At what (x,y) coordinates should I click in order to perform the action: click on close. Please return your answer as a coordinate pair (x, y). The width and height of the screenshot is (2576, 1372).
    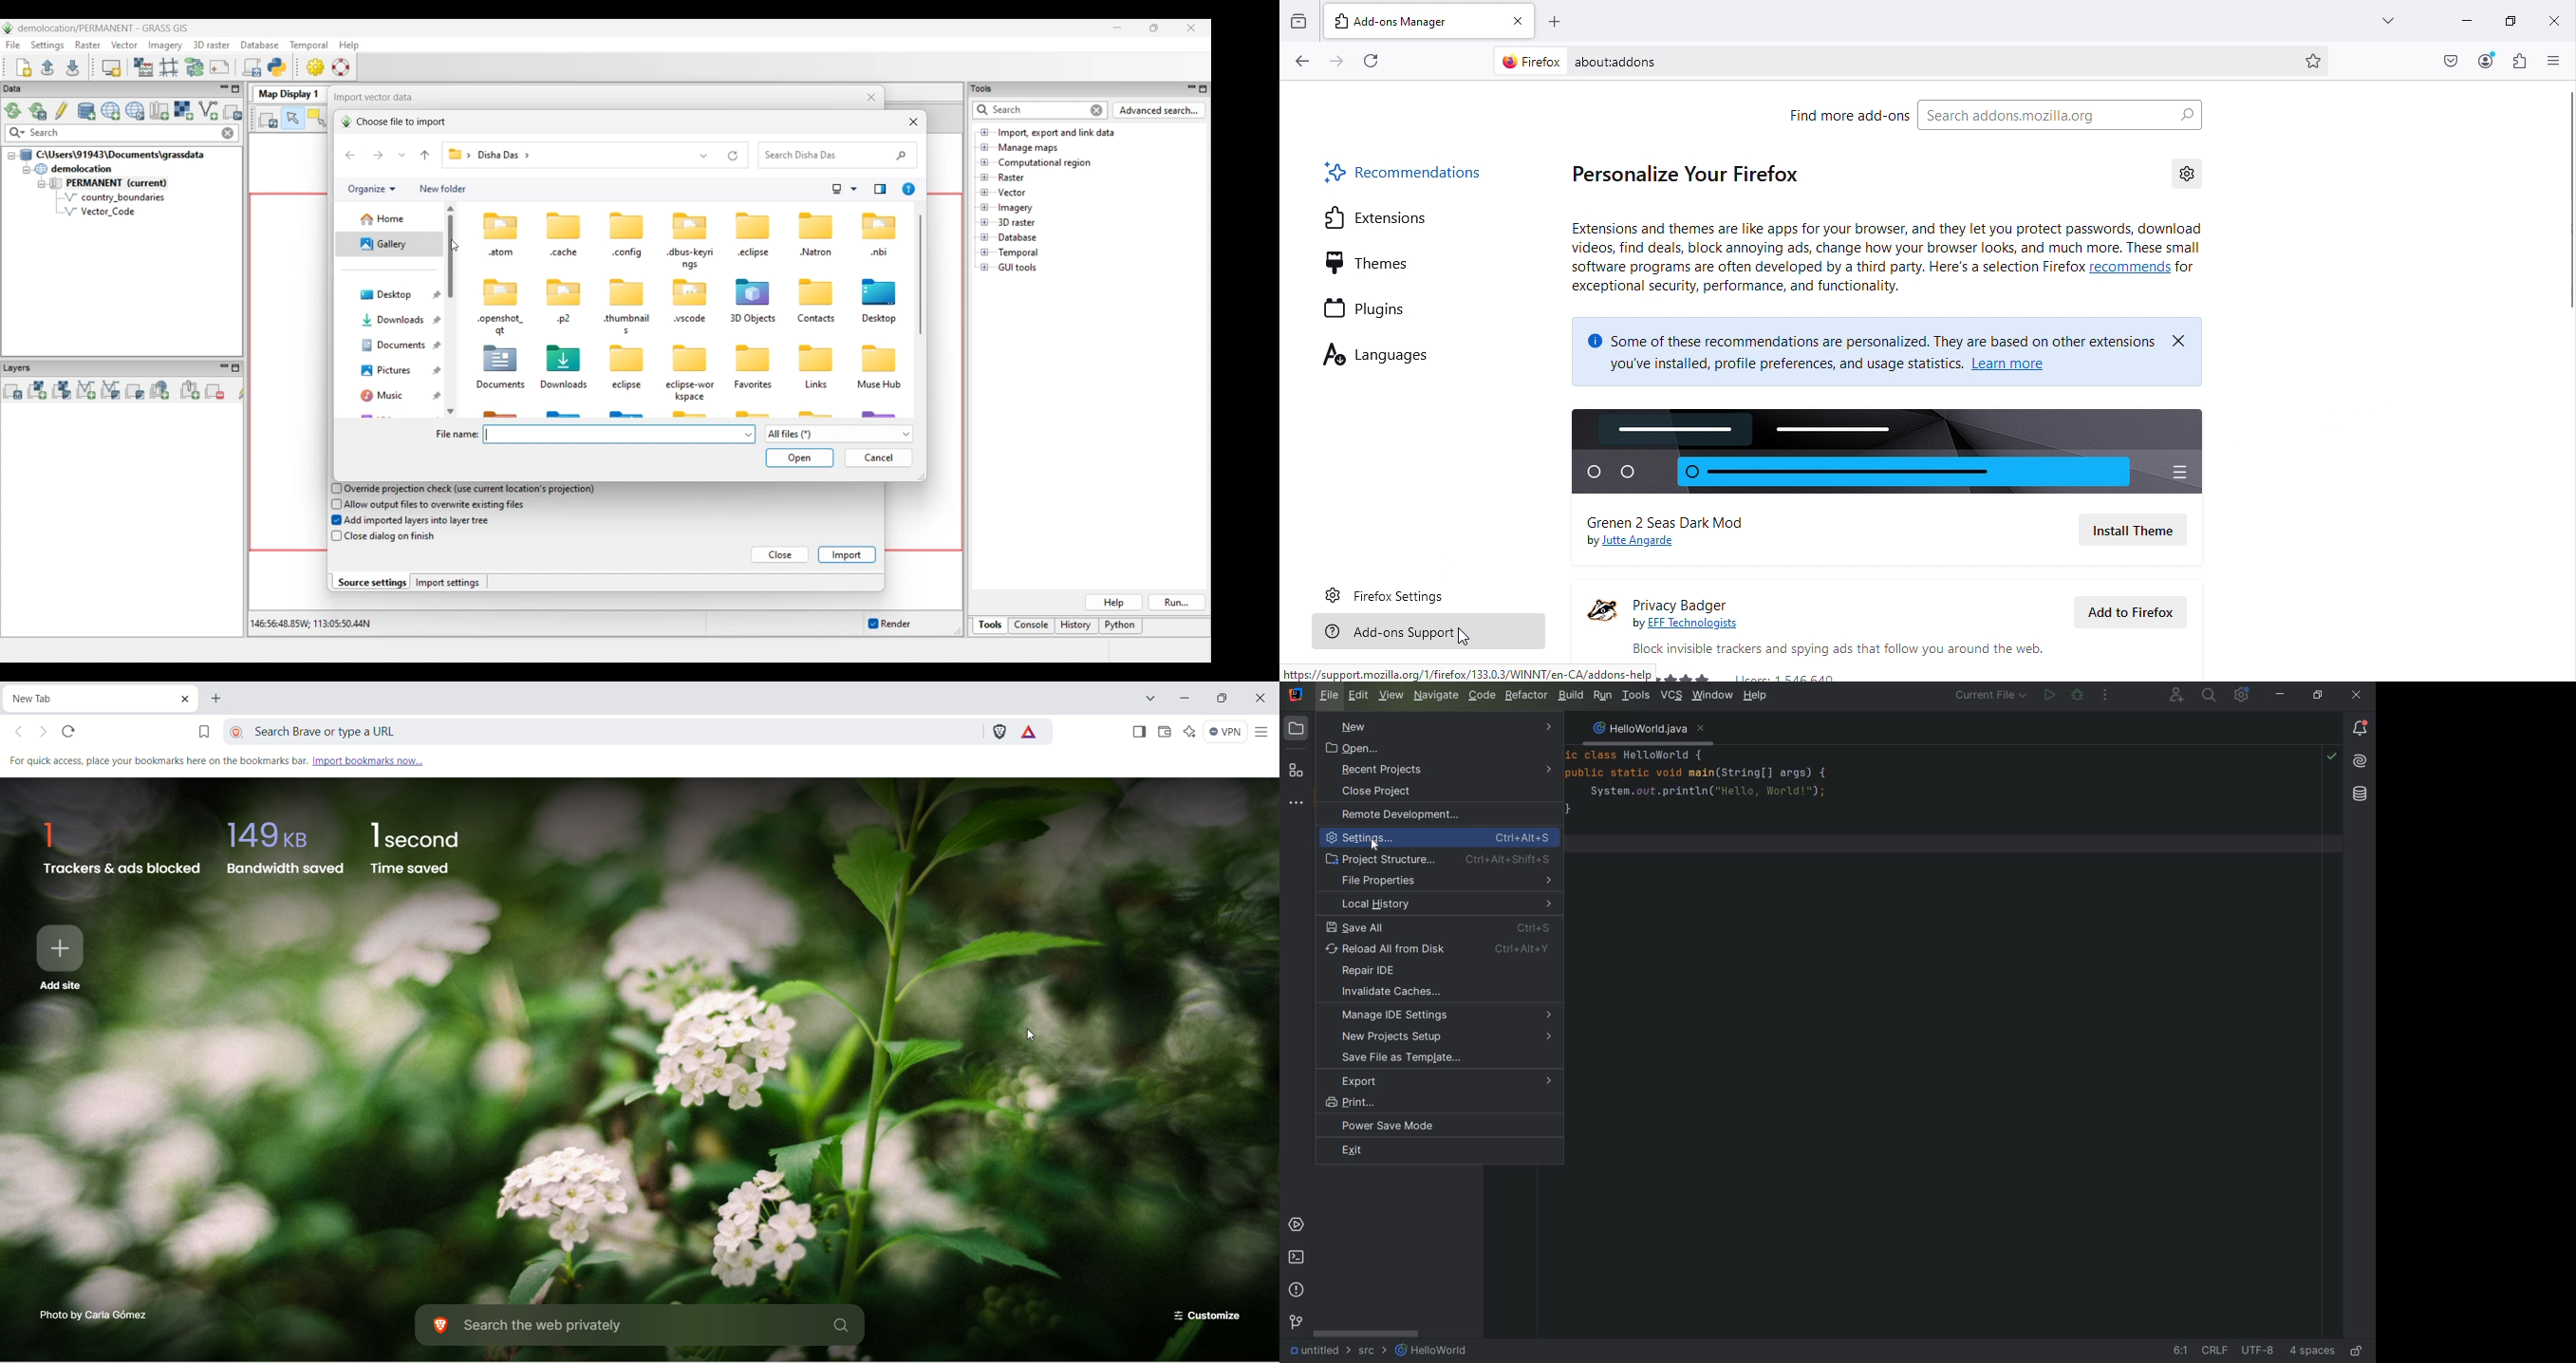
    Looking at the image, I should click on (1258, 700).